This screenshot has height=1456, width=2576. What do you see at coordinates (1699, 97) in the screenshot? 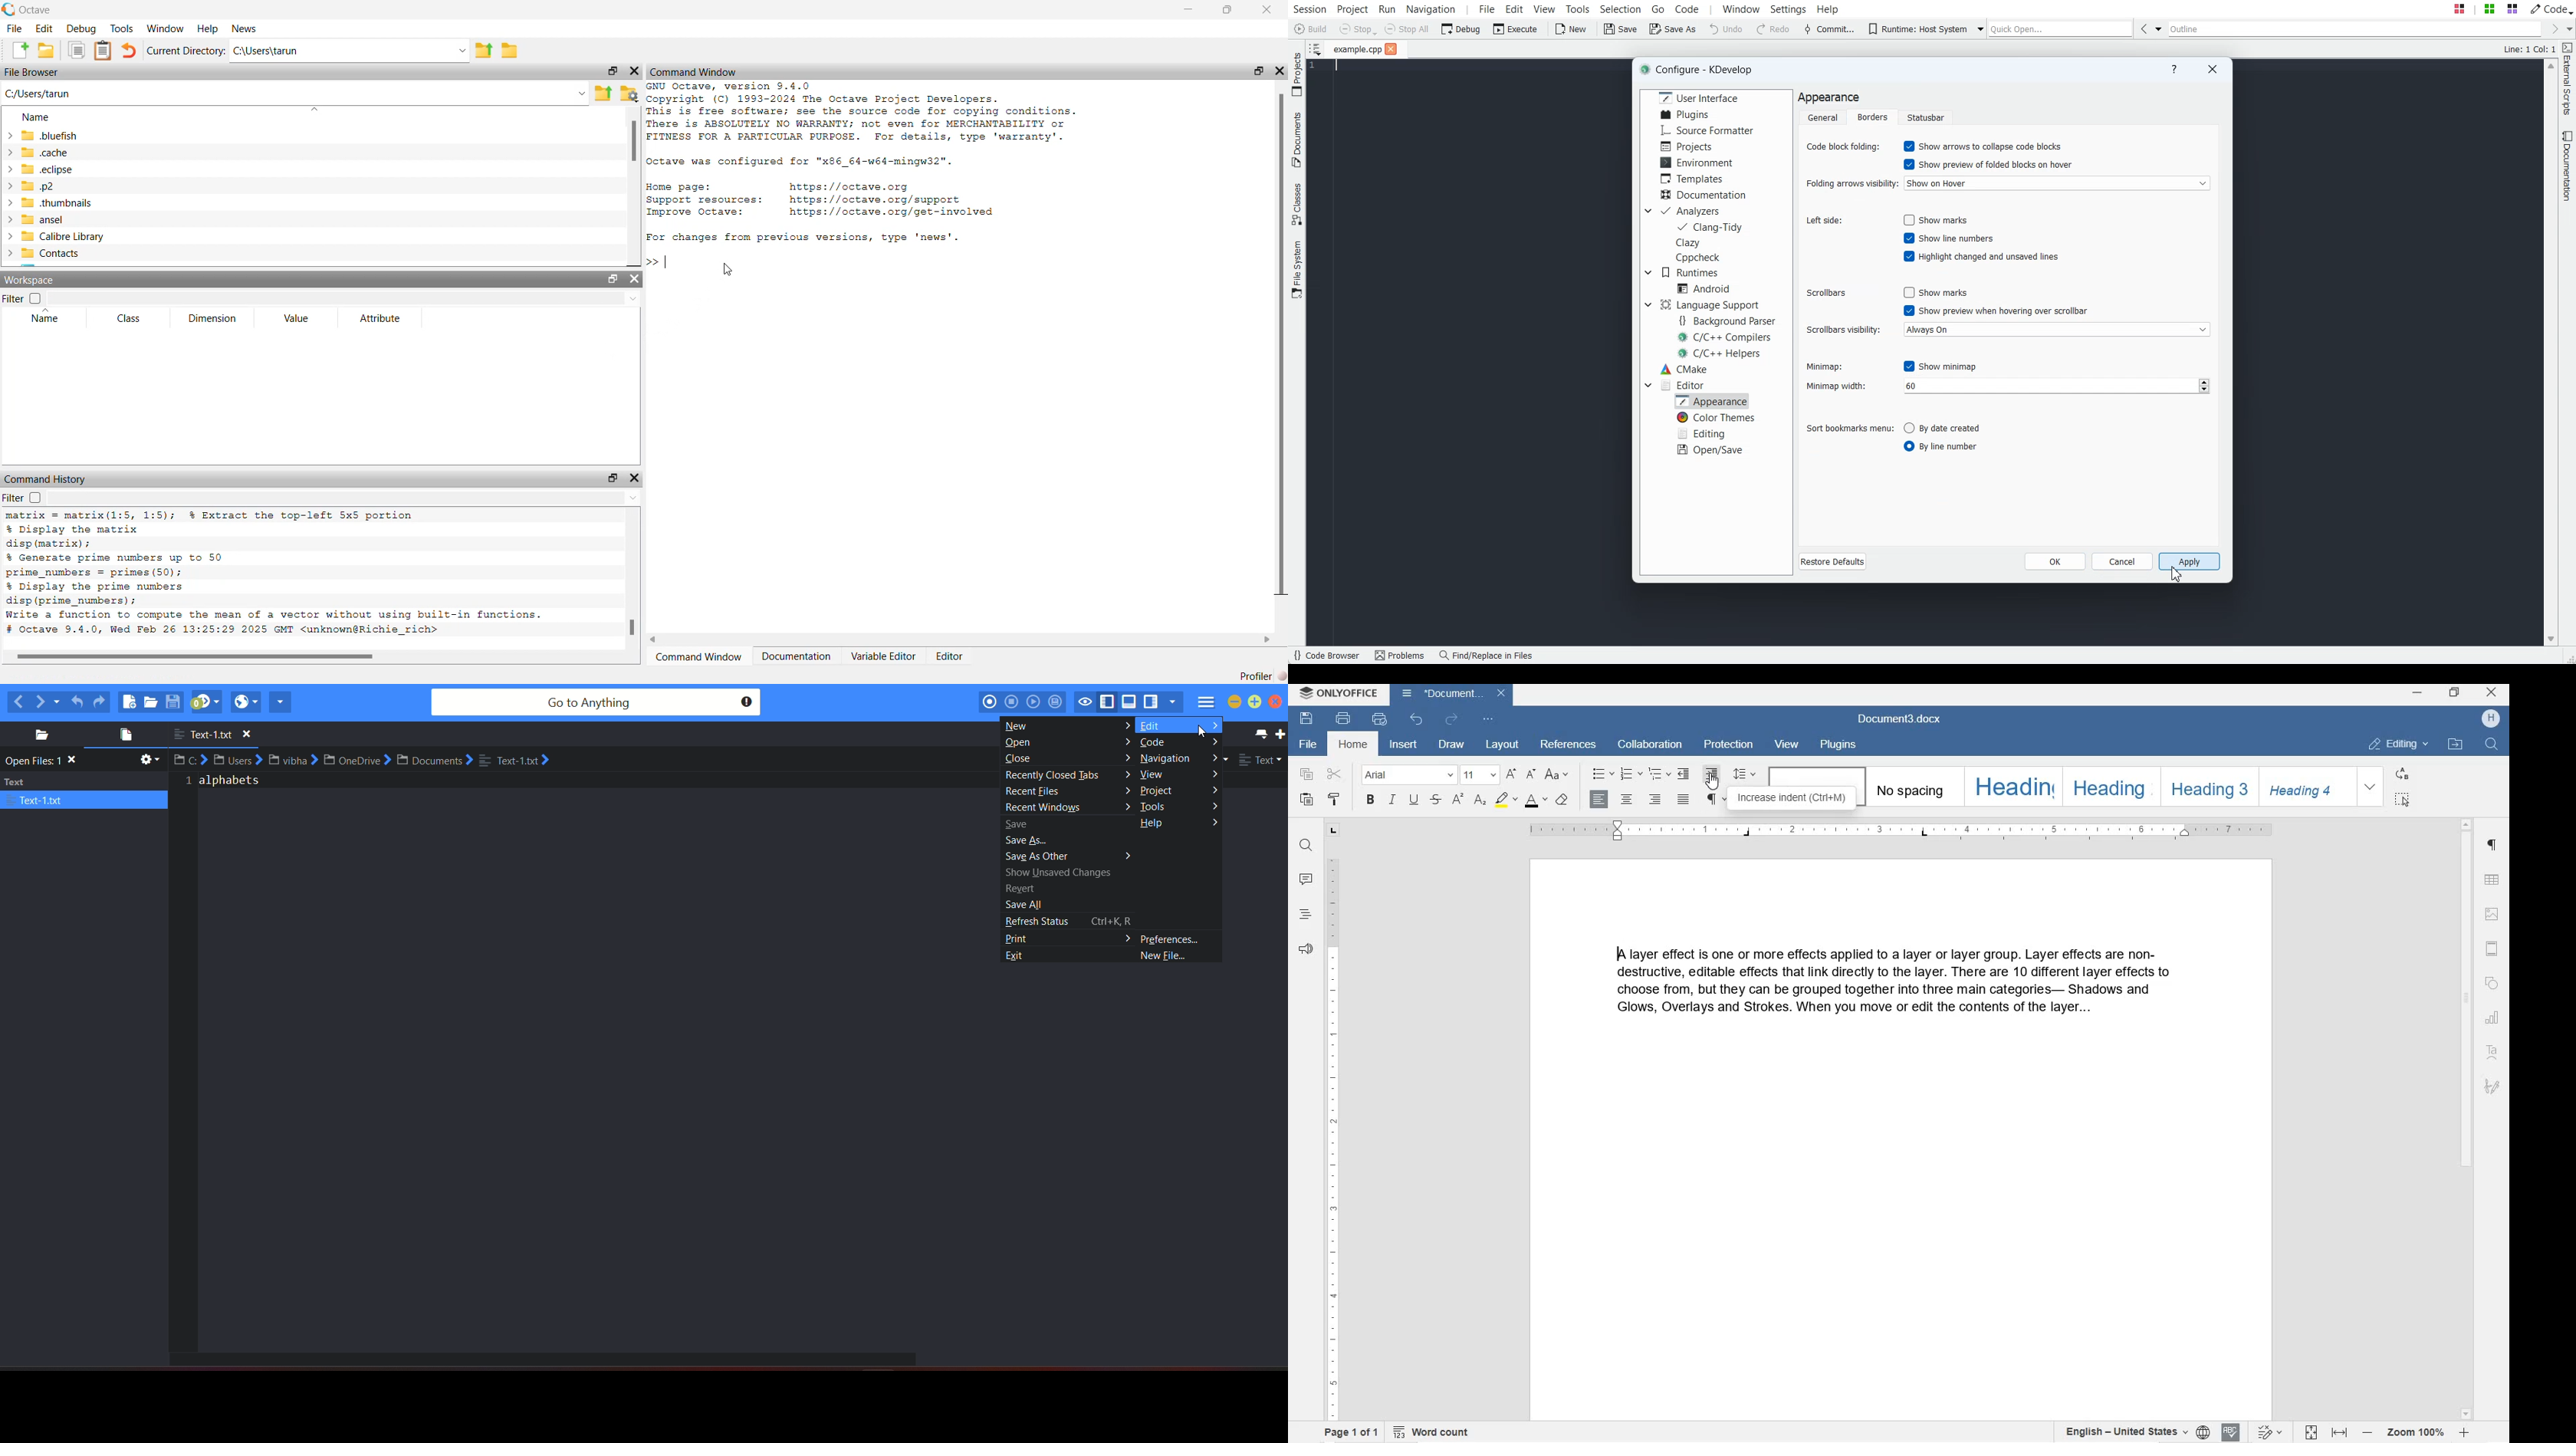
I see `User Interface` at bounding box center [1699, 97].